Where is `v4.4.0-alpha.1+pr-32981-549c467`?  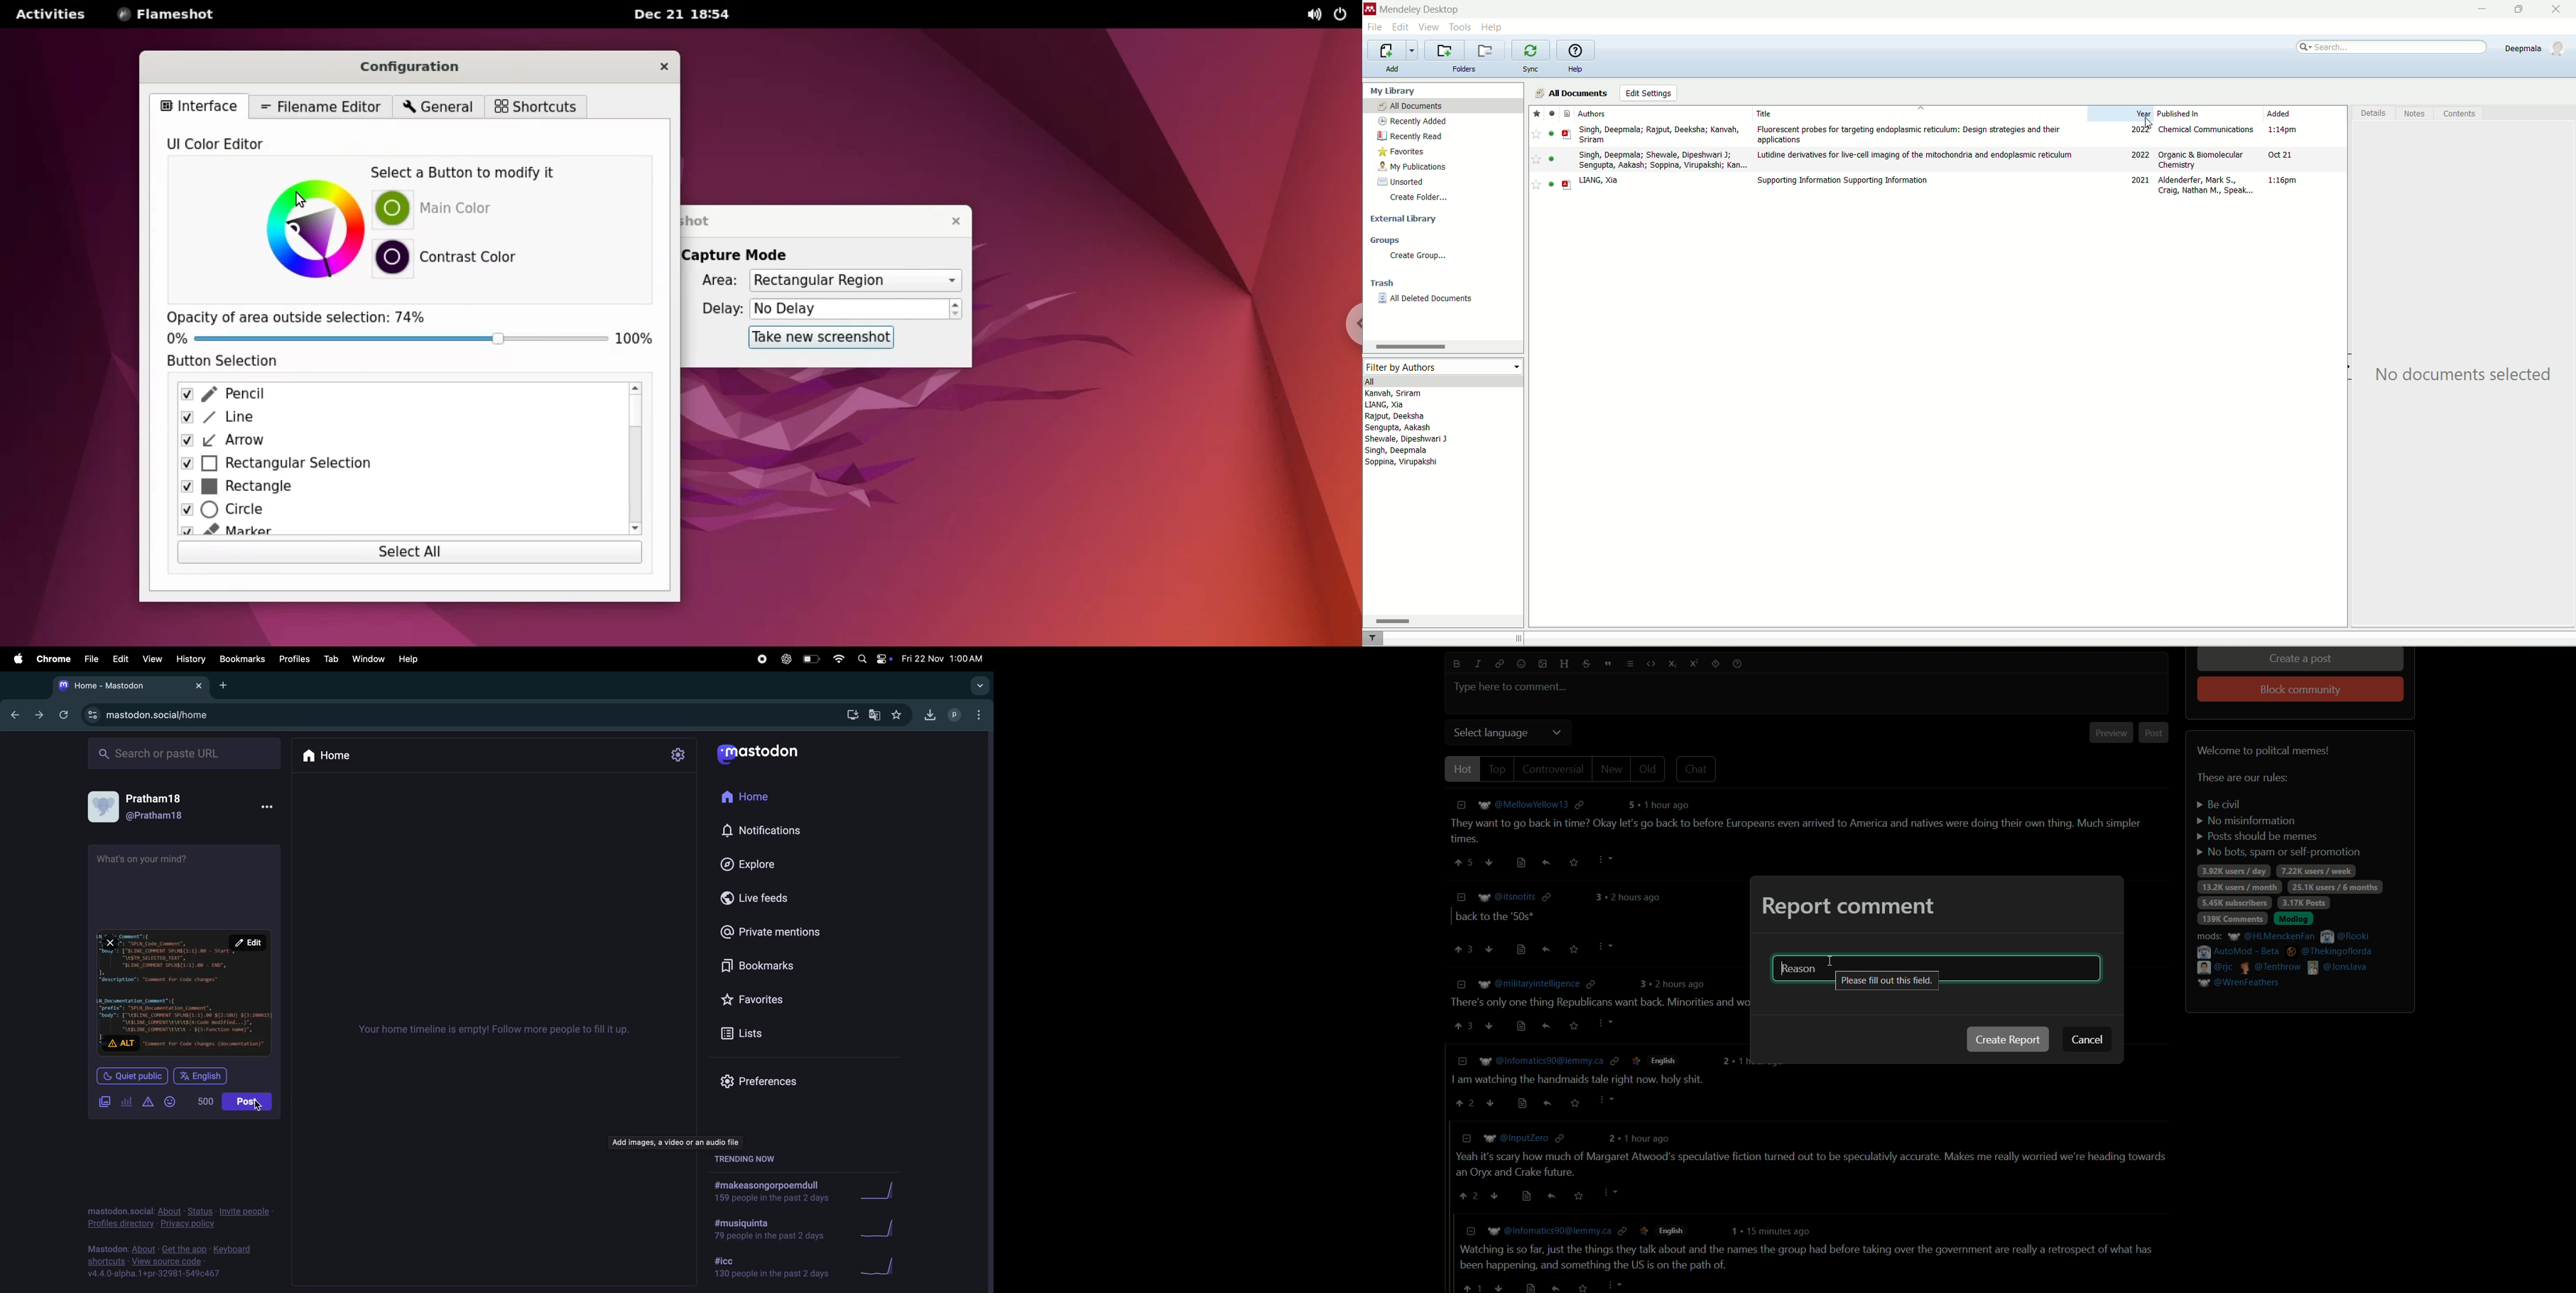
v4.4.0-alpha.1+pr-32981-549c467 is located at coordinates (153, 1274).